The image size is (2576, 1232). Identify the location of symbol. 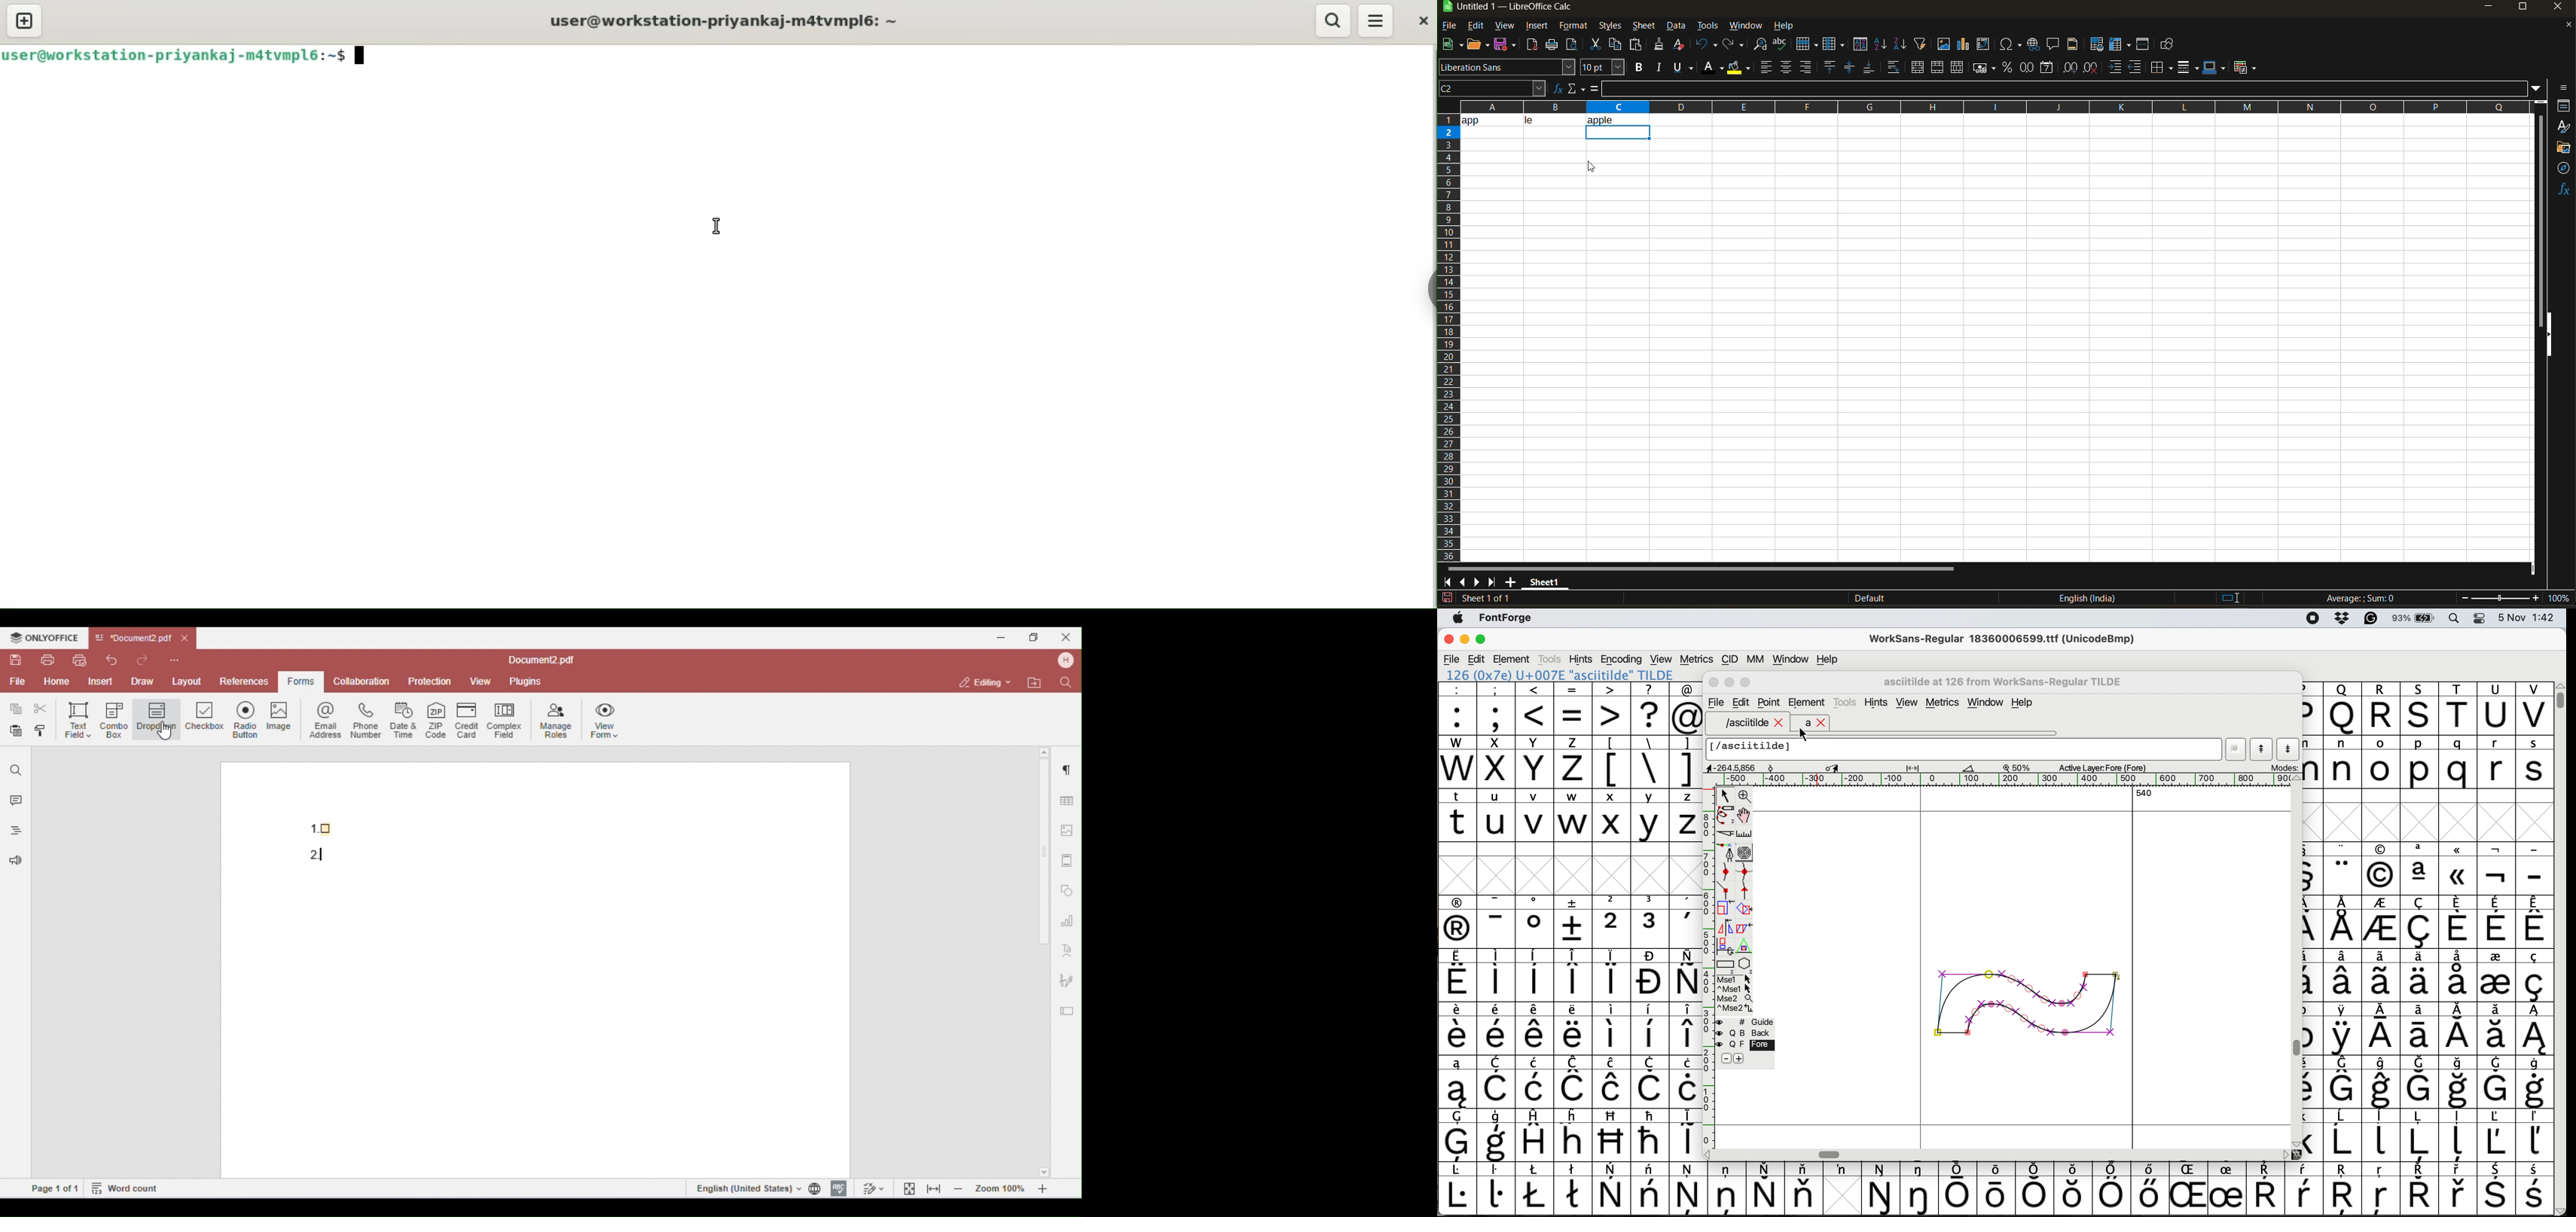
(2419, 1189).